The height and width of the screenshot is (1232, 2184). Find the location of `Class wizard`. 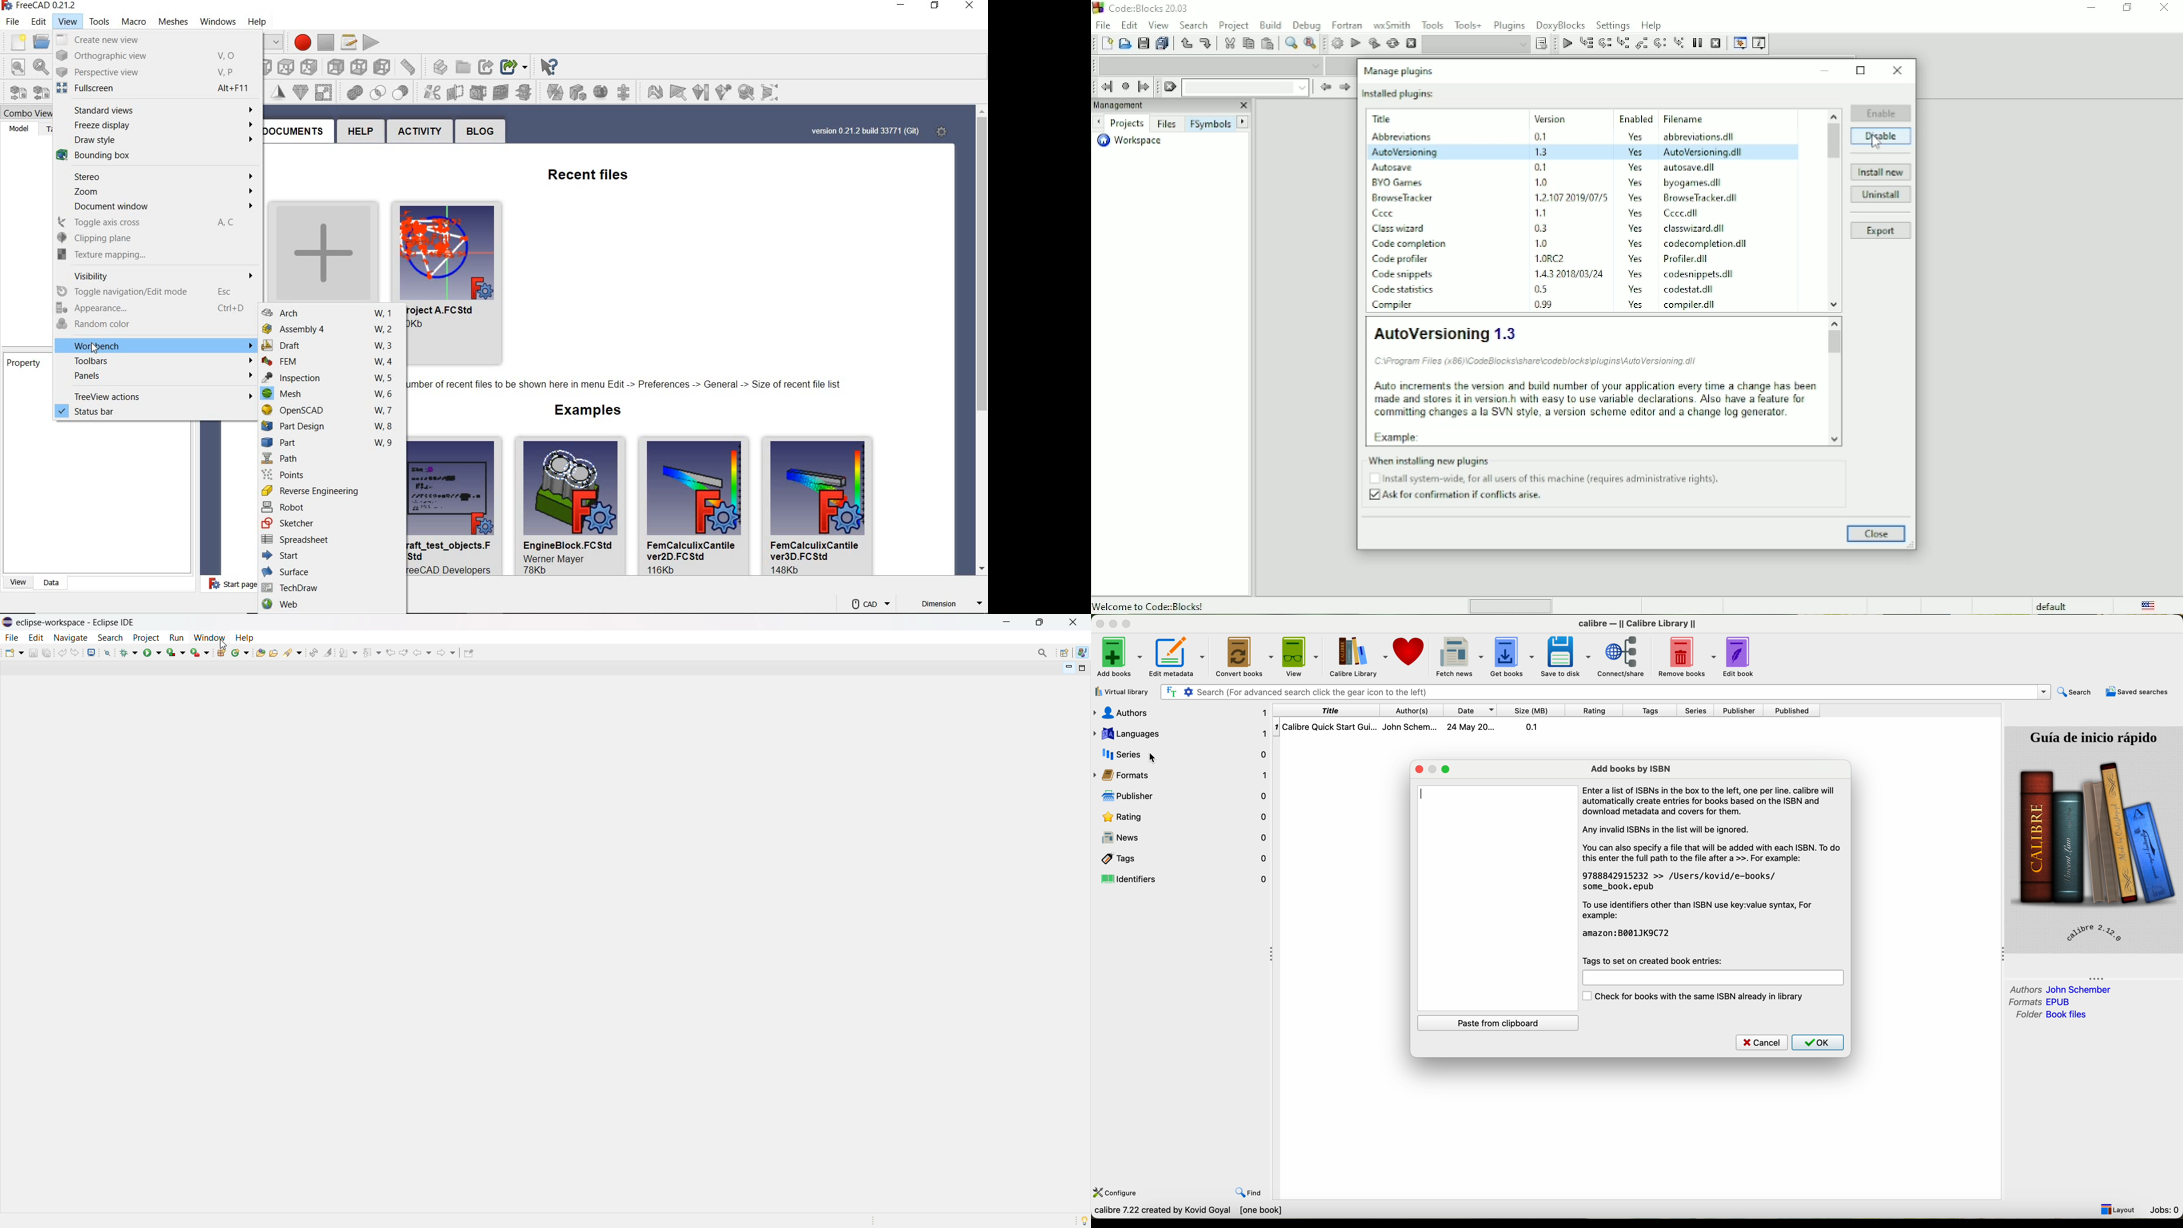

Class wizard is located at coordinates (1401, 229).